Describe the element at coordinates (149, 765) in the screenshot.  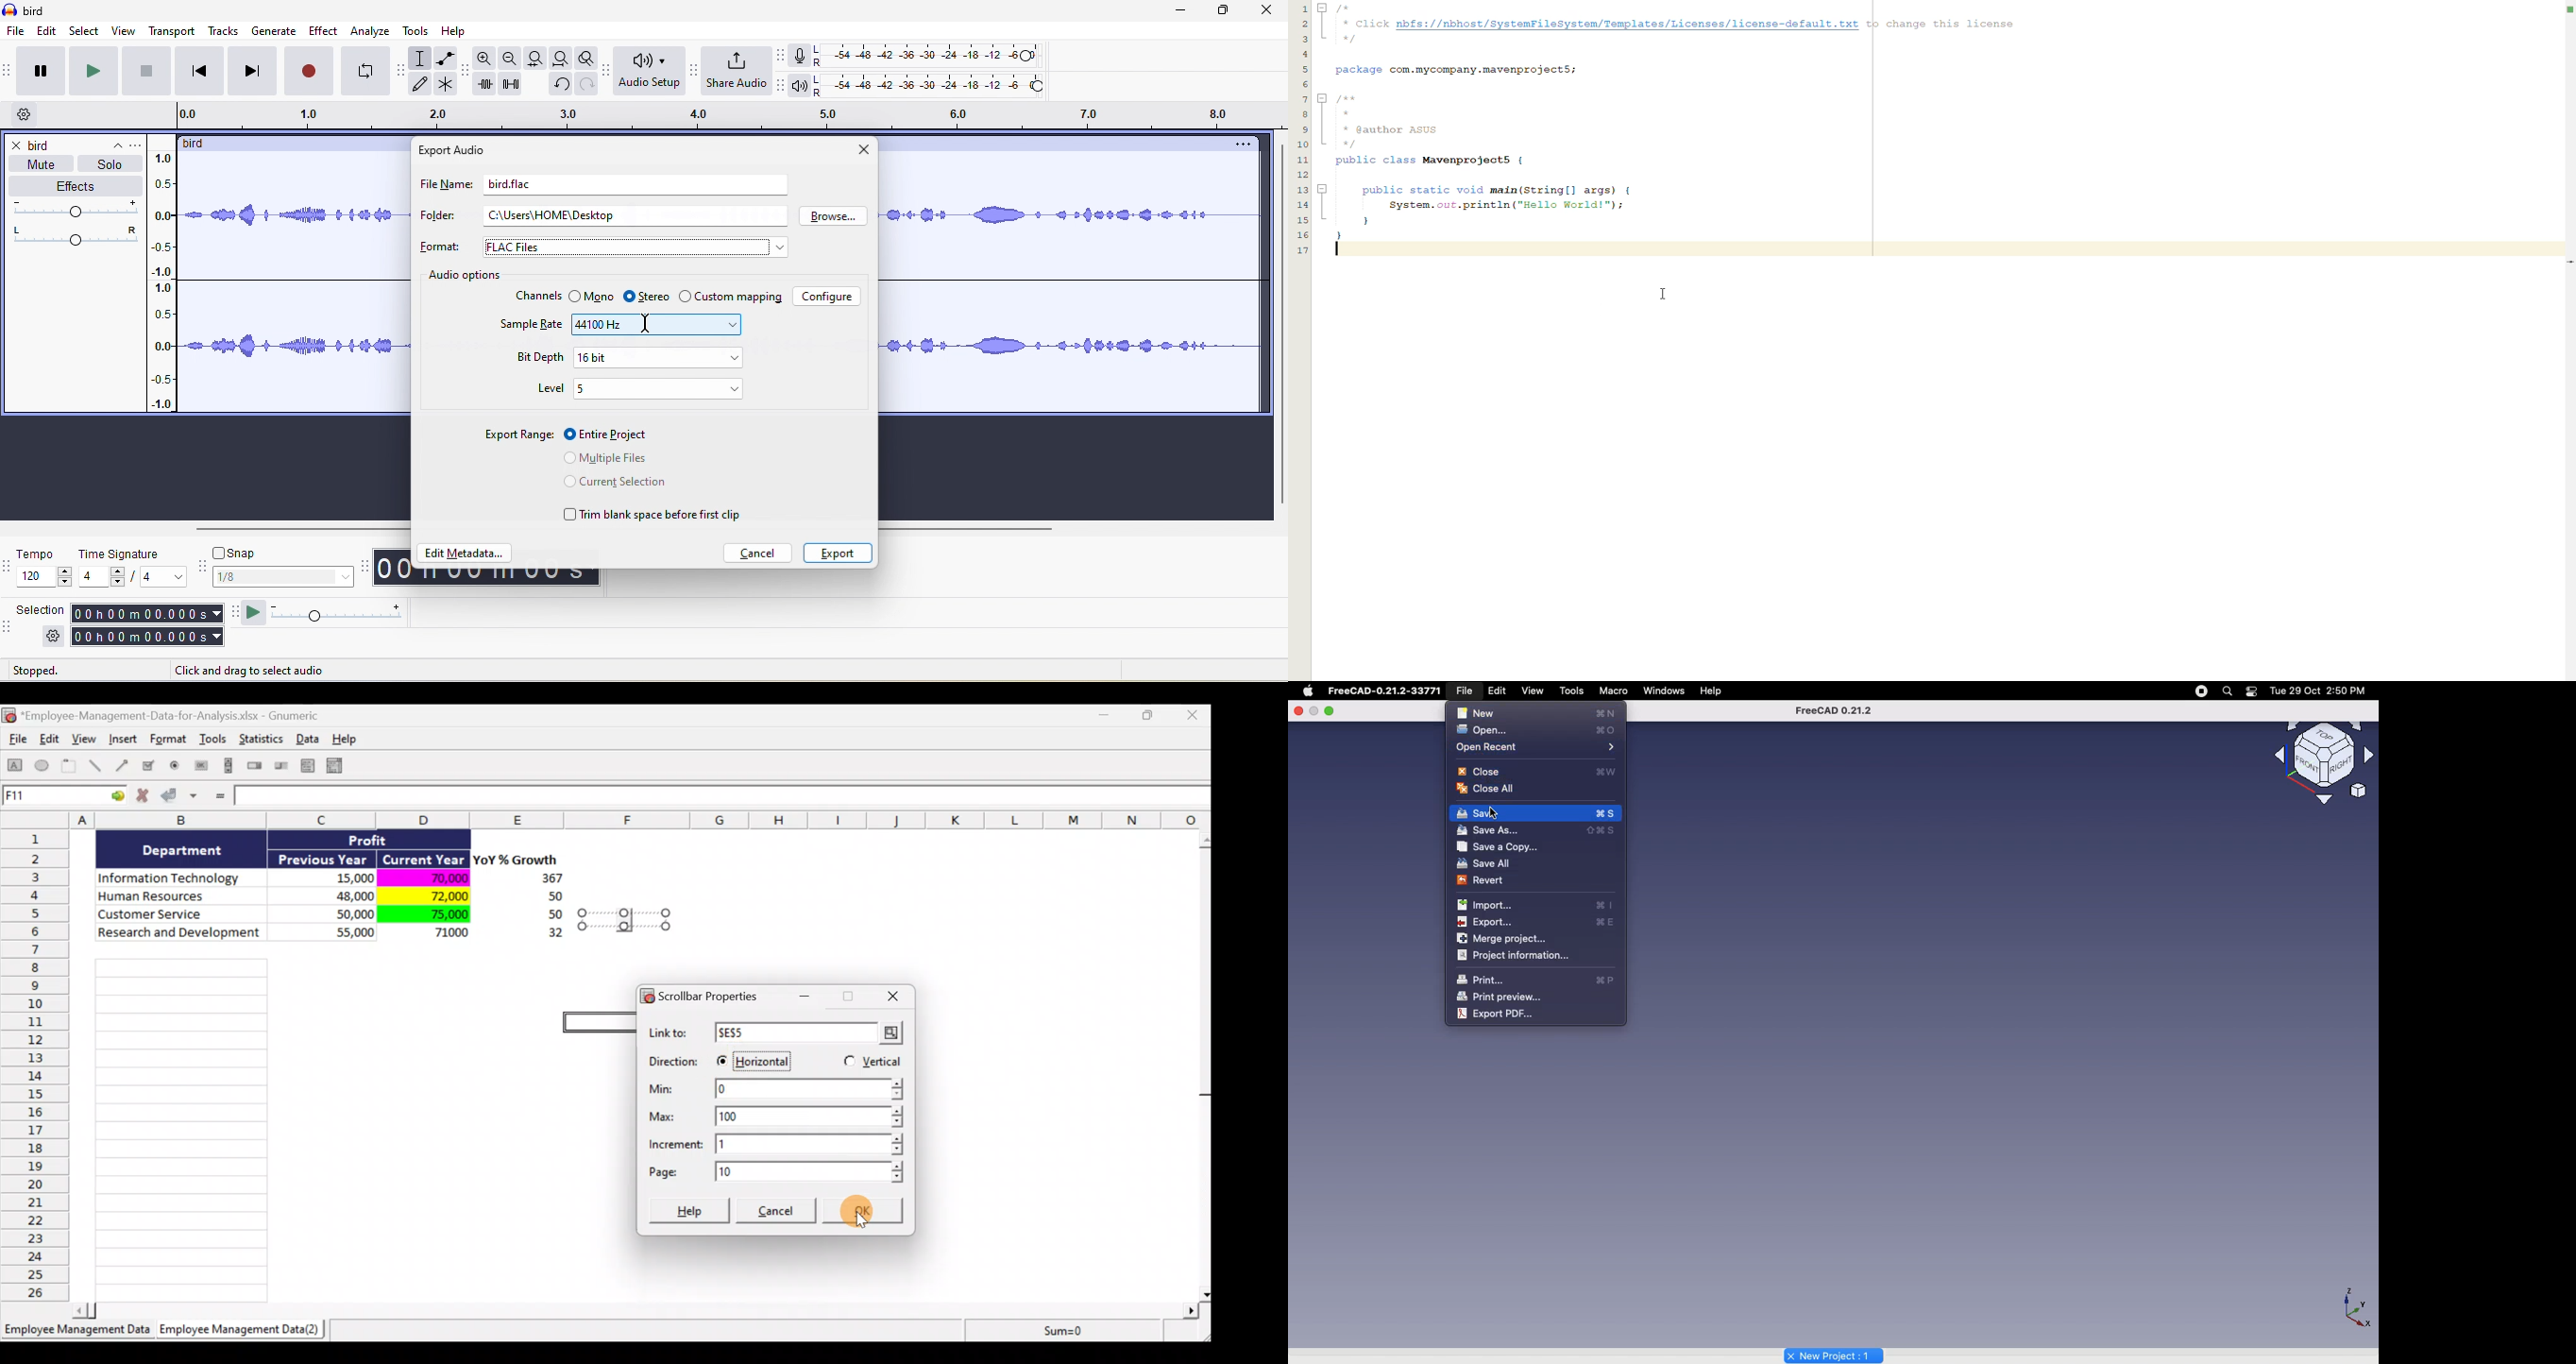
I see `Create a checkbox` at that location.